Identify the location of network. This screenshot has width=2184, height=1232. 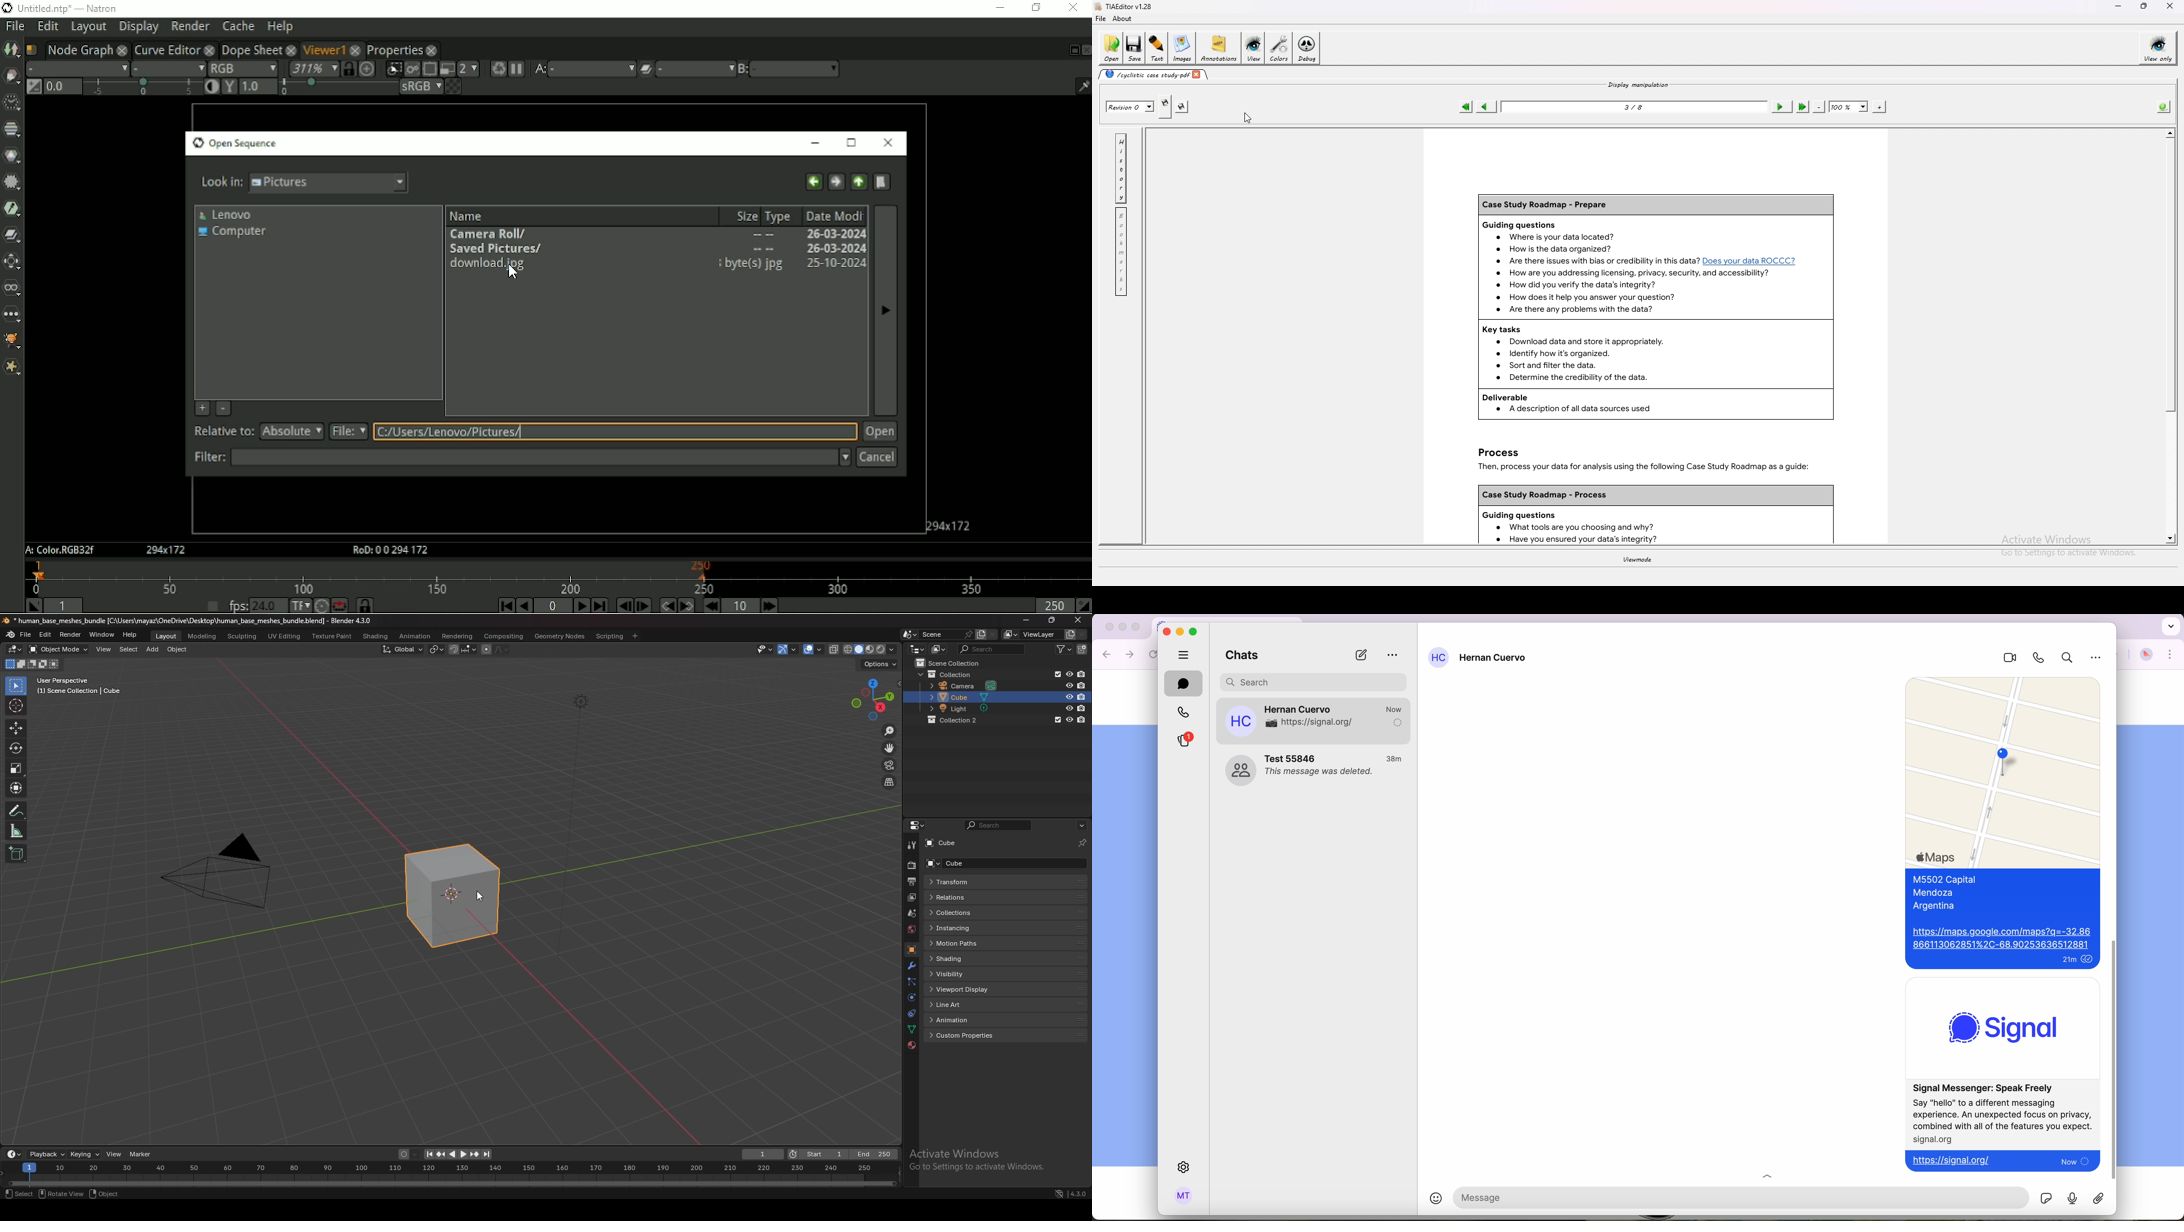
(1060, 1193).